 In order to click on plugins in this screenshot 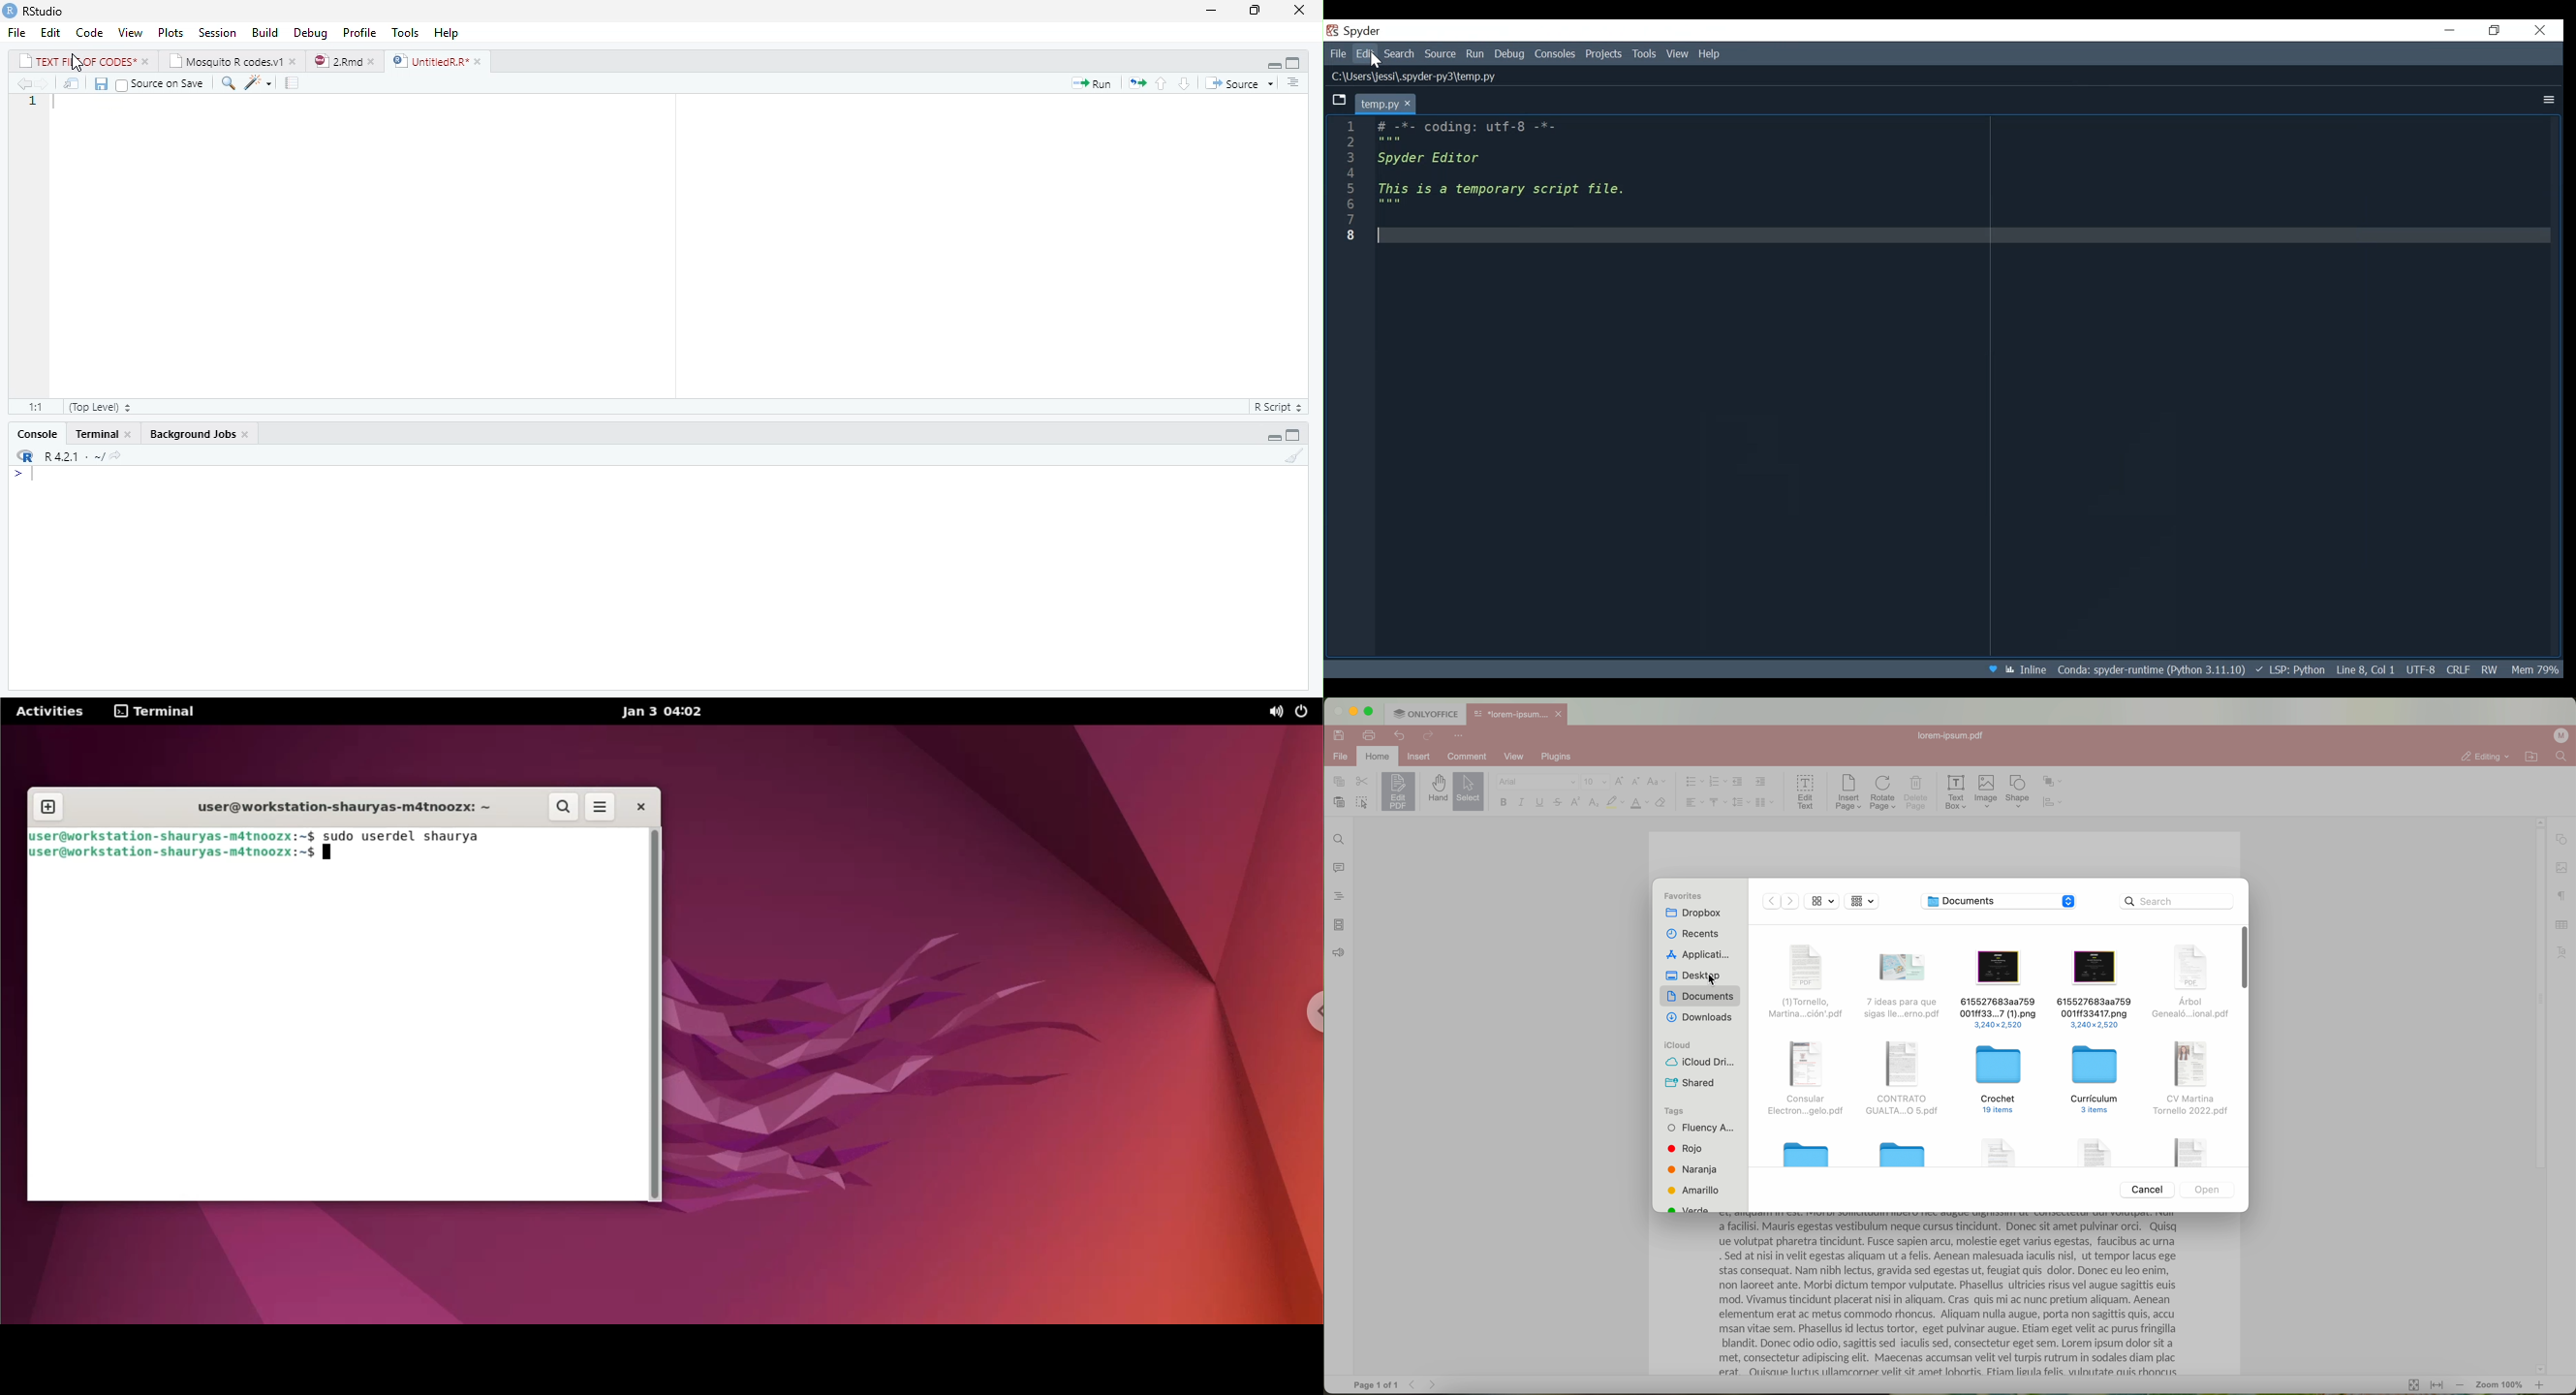, I will do `click(1562, 756)`.